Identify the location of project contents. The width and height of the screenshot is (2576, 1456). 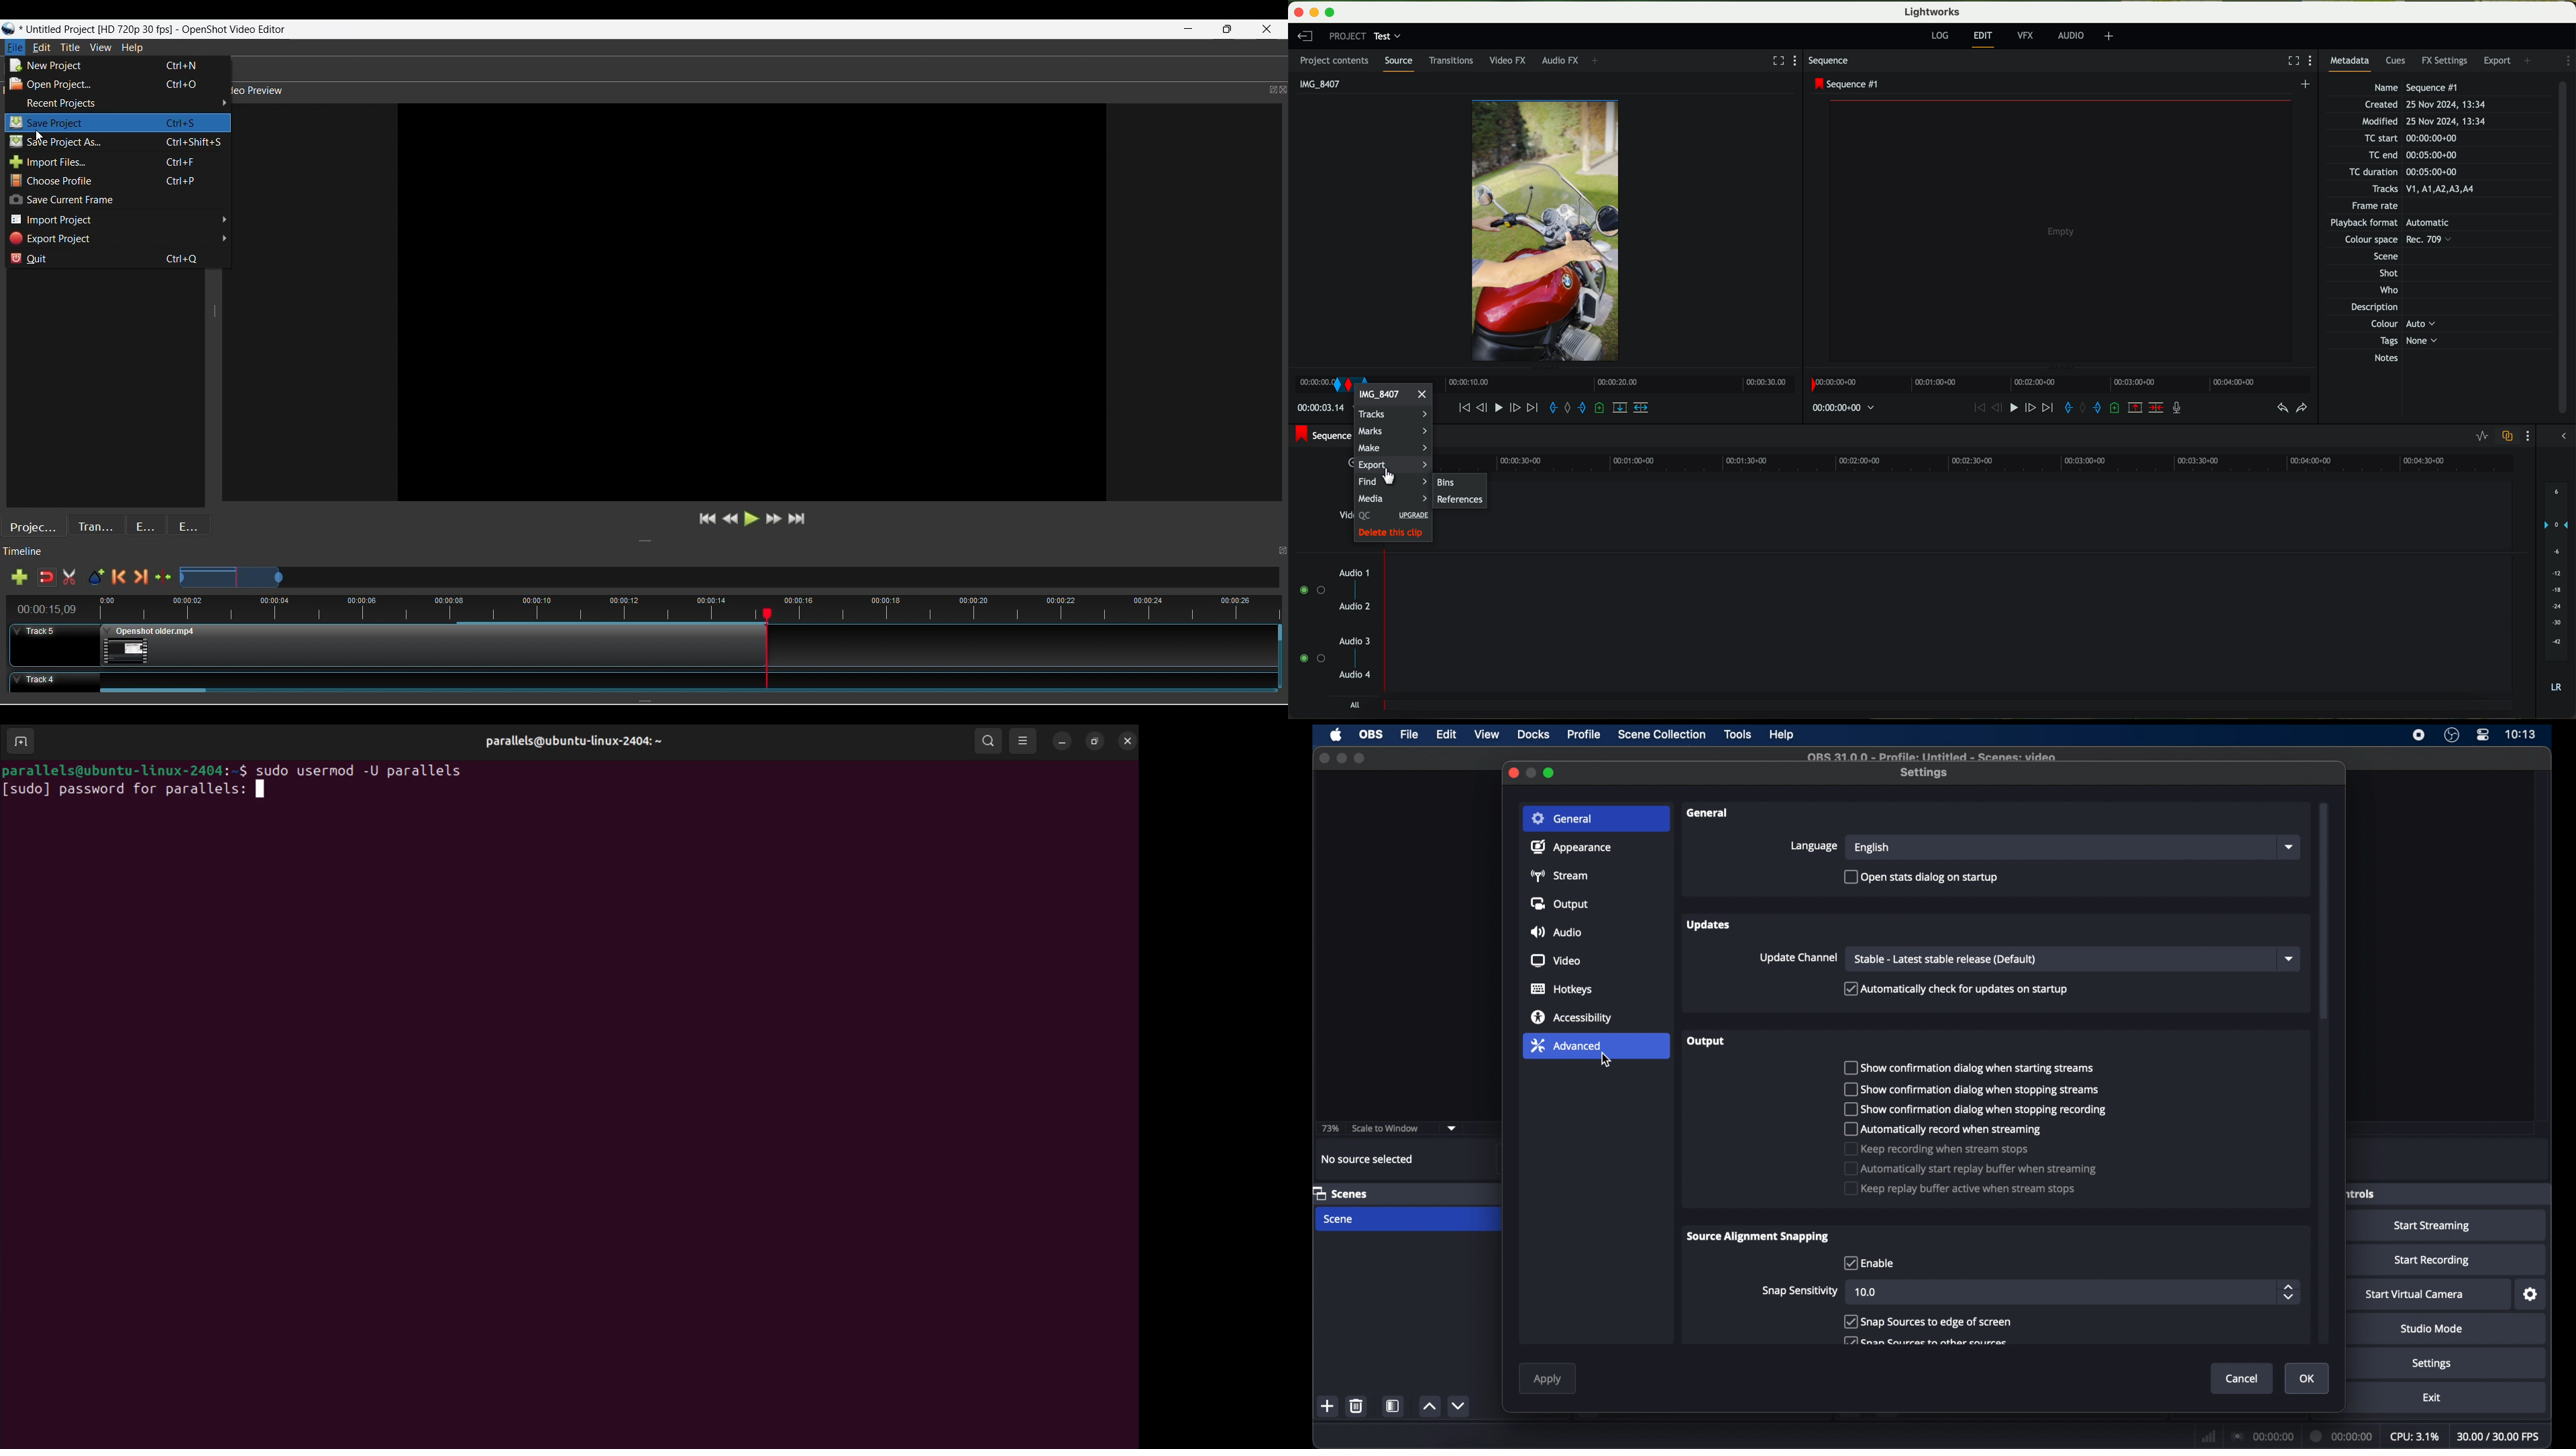
(1336, 61).